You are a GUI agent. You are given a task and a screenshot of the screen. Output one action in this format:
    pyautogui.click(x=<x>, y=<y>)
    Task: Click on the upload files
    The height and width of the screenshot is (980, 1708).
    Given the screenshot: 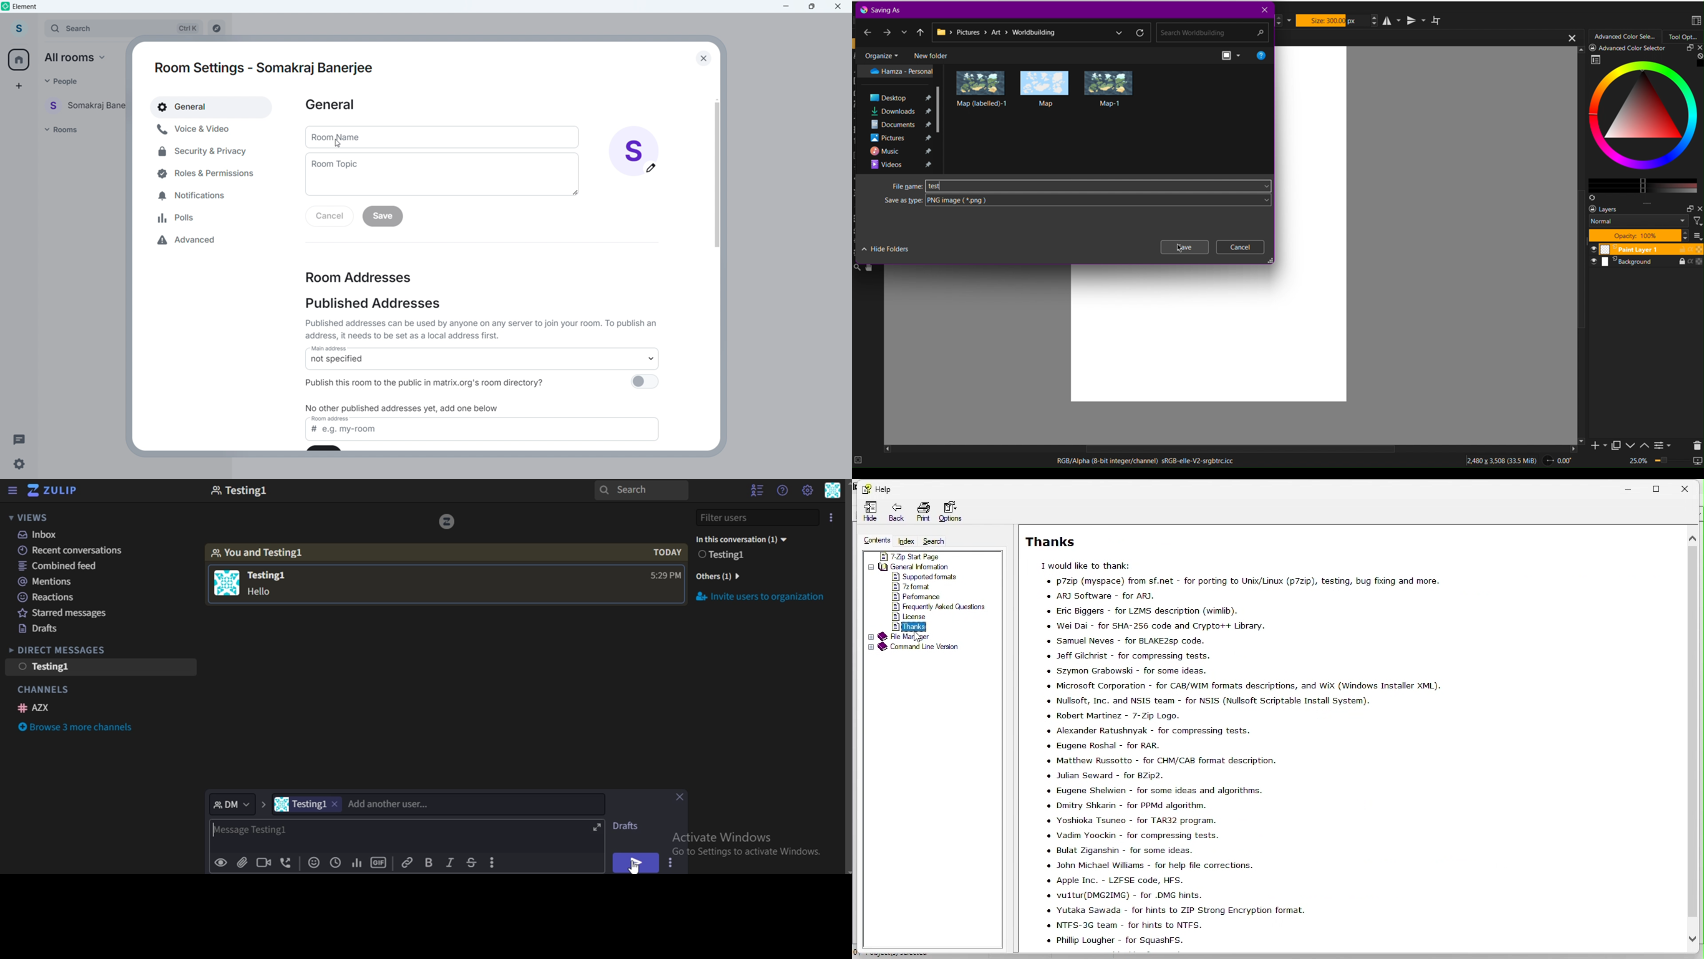 What is the action you would take?
    pyautogui.click(x=243, y=864)
    